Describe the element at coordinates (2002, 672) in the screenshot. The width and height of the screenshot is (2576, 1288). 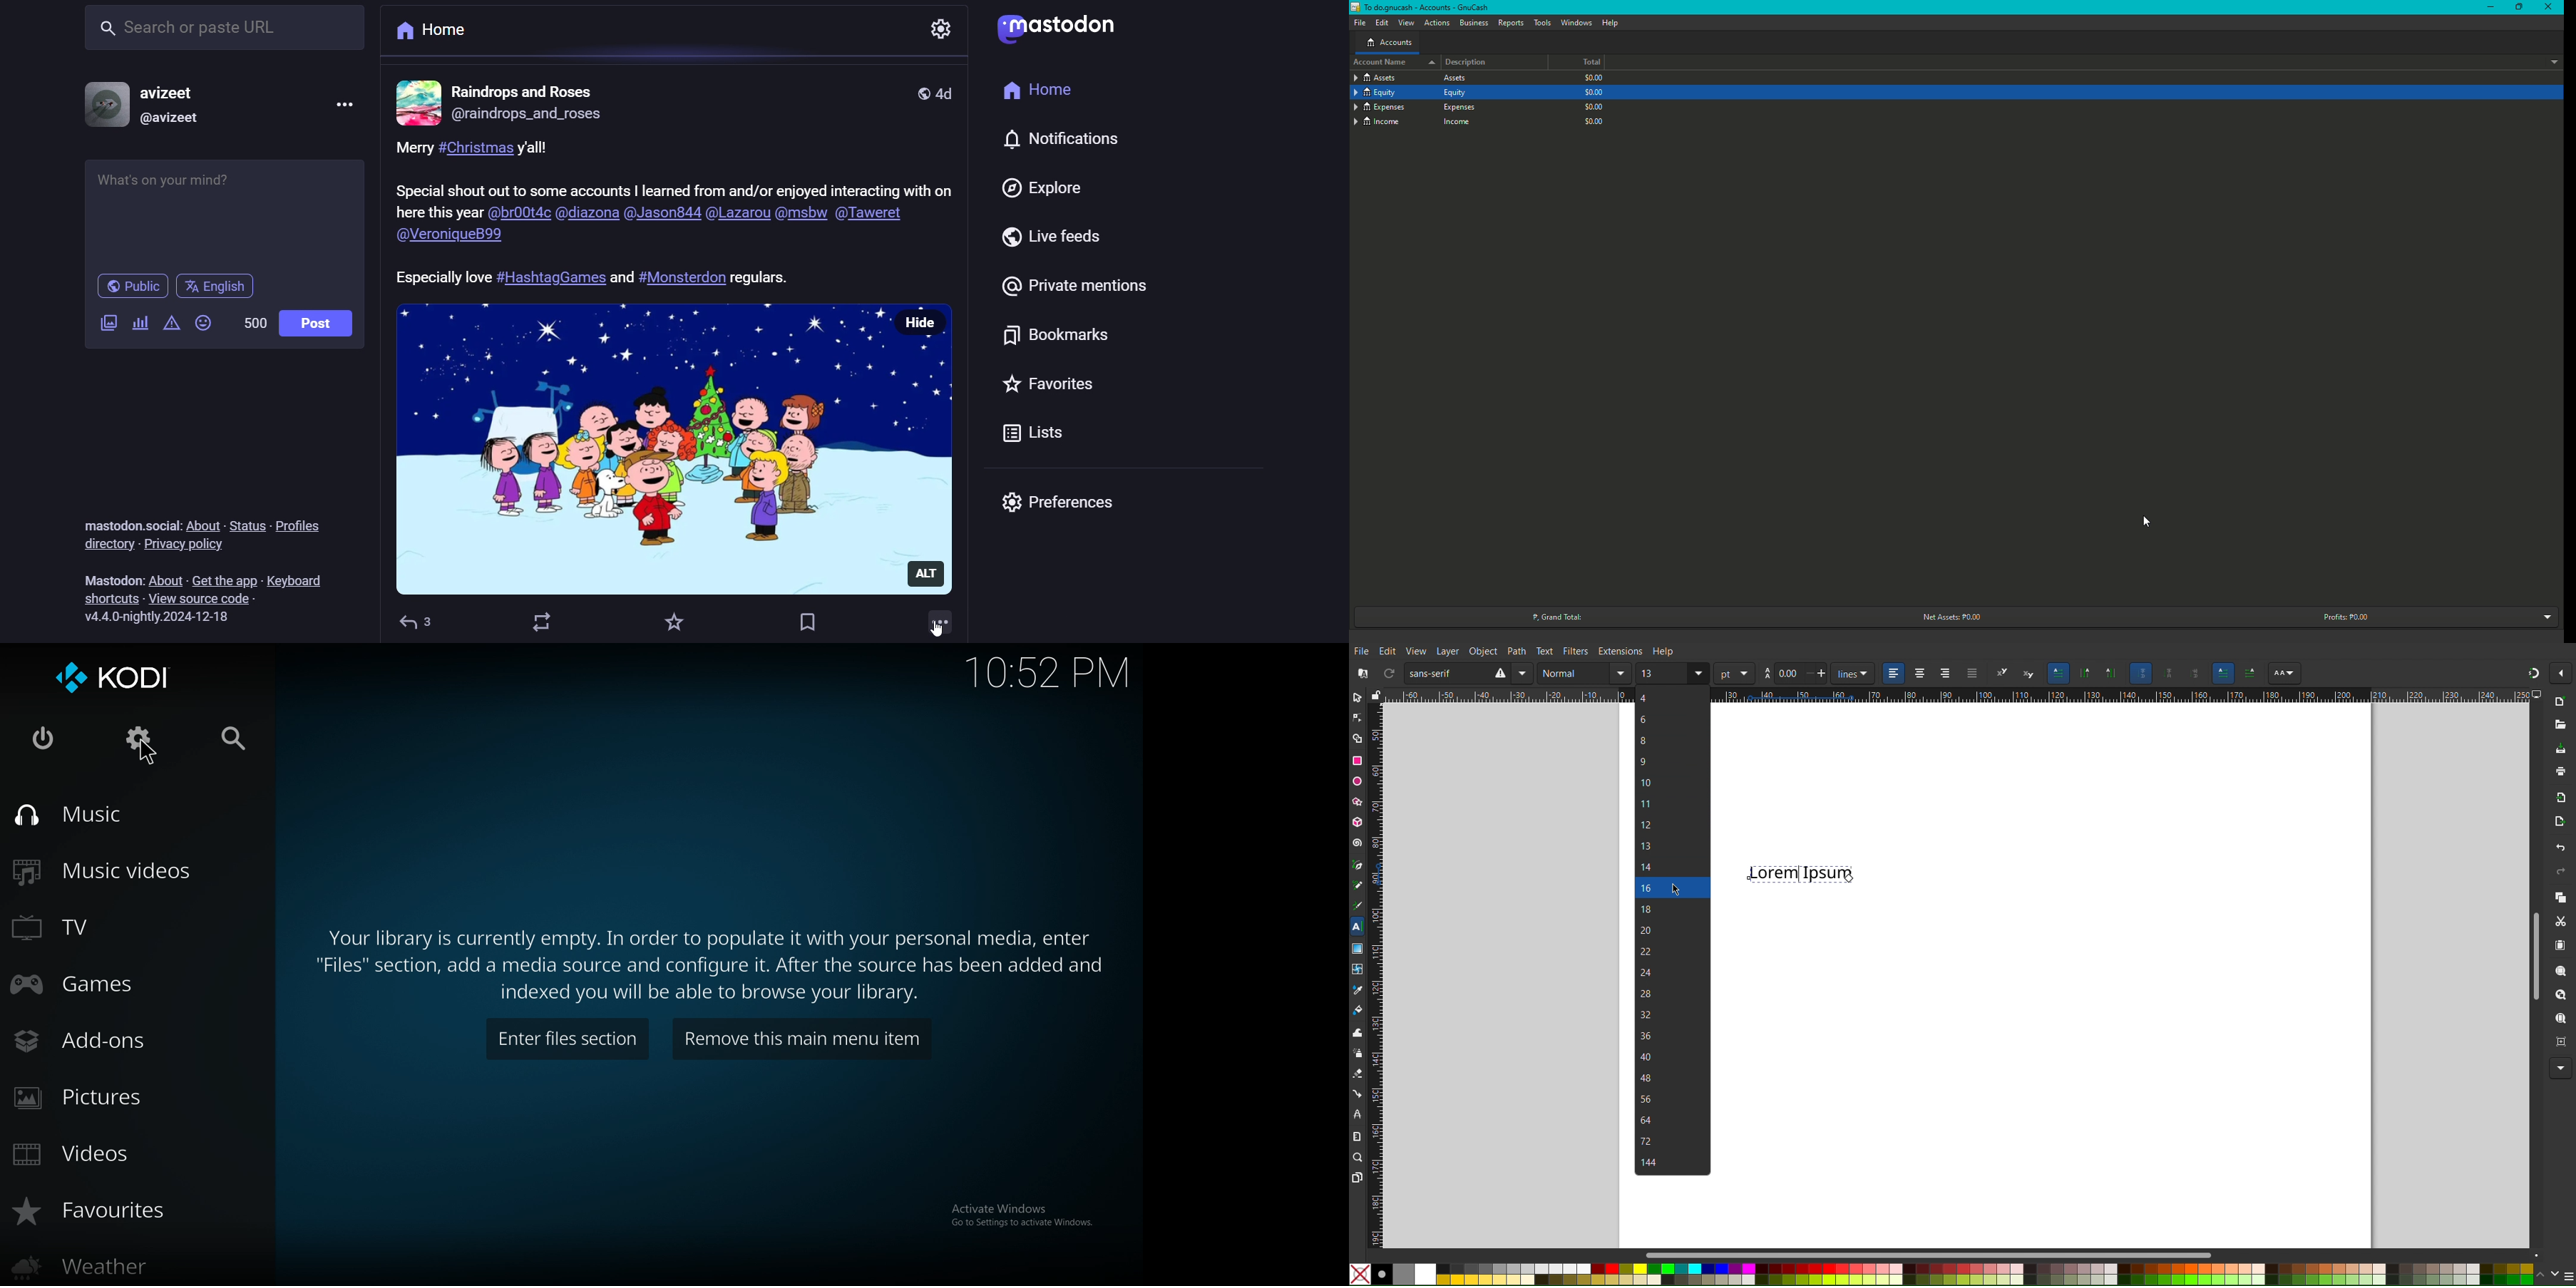
I see `superscript` at that location.